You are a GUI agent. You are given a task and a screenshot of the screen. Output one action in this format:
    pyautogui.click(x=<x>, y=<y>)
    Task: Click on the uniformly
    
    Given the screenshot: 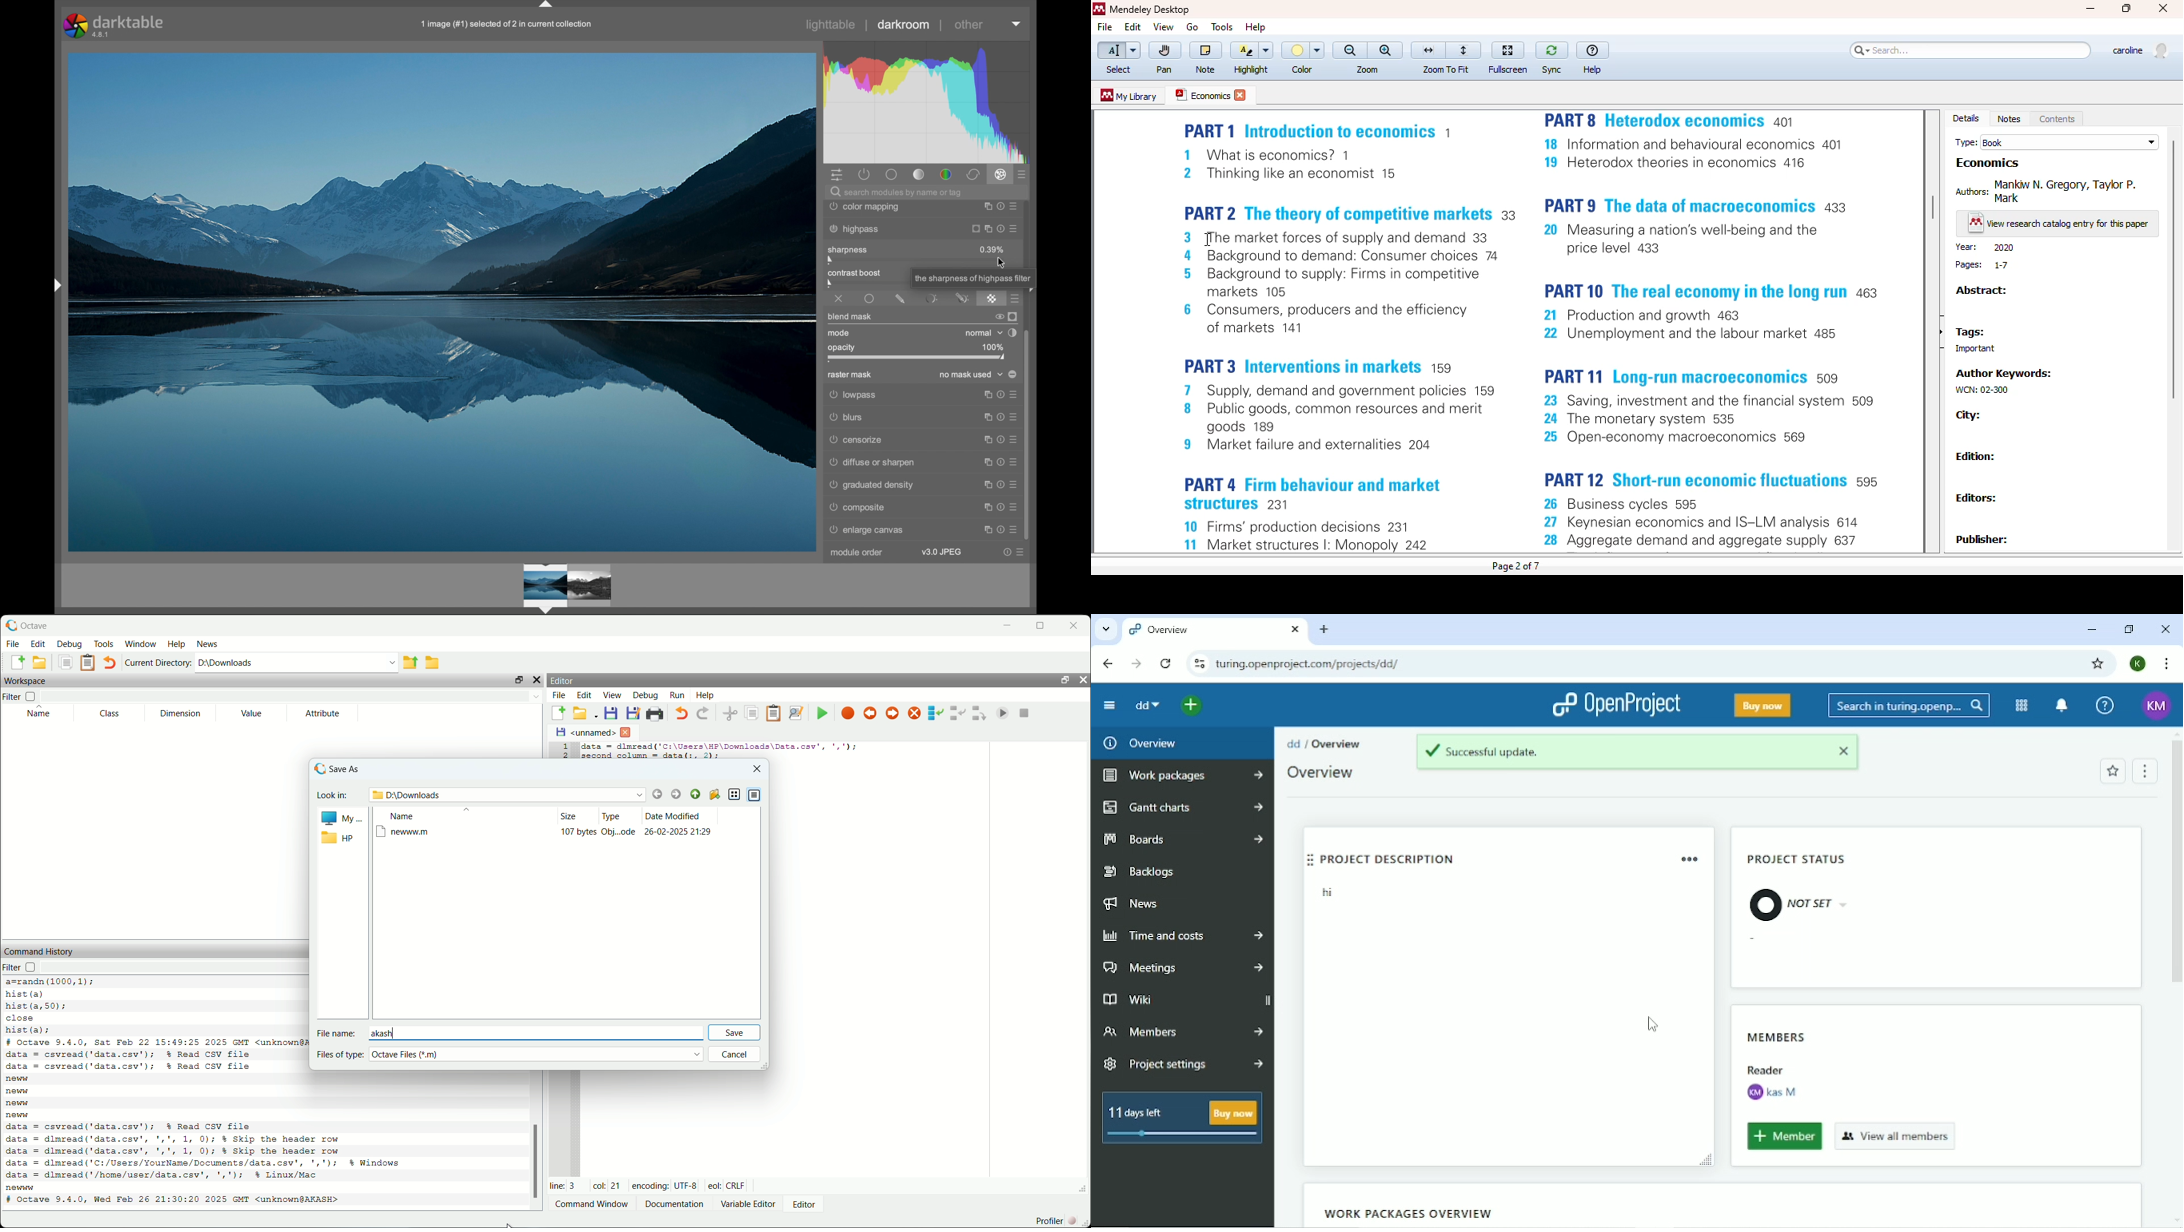 What is the action you would take?
    pyautogui.click(x=870, y=298)
    